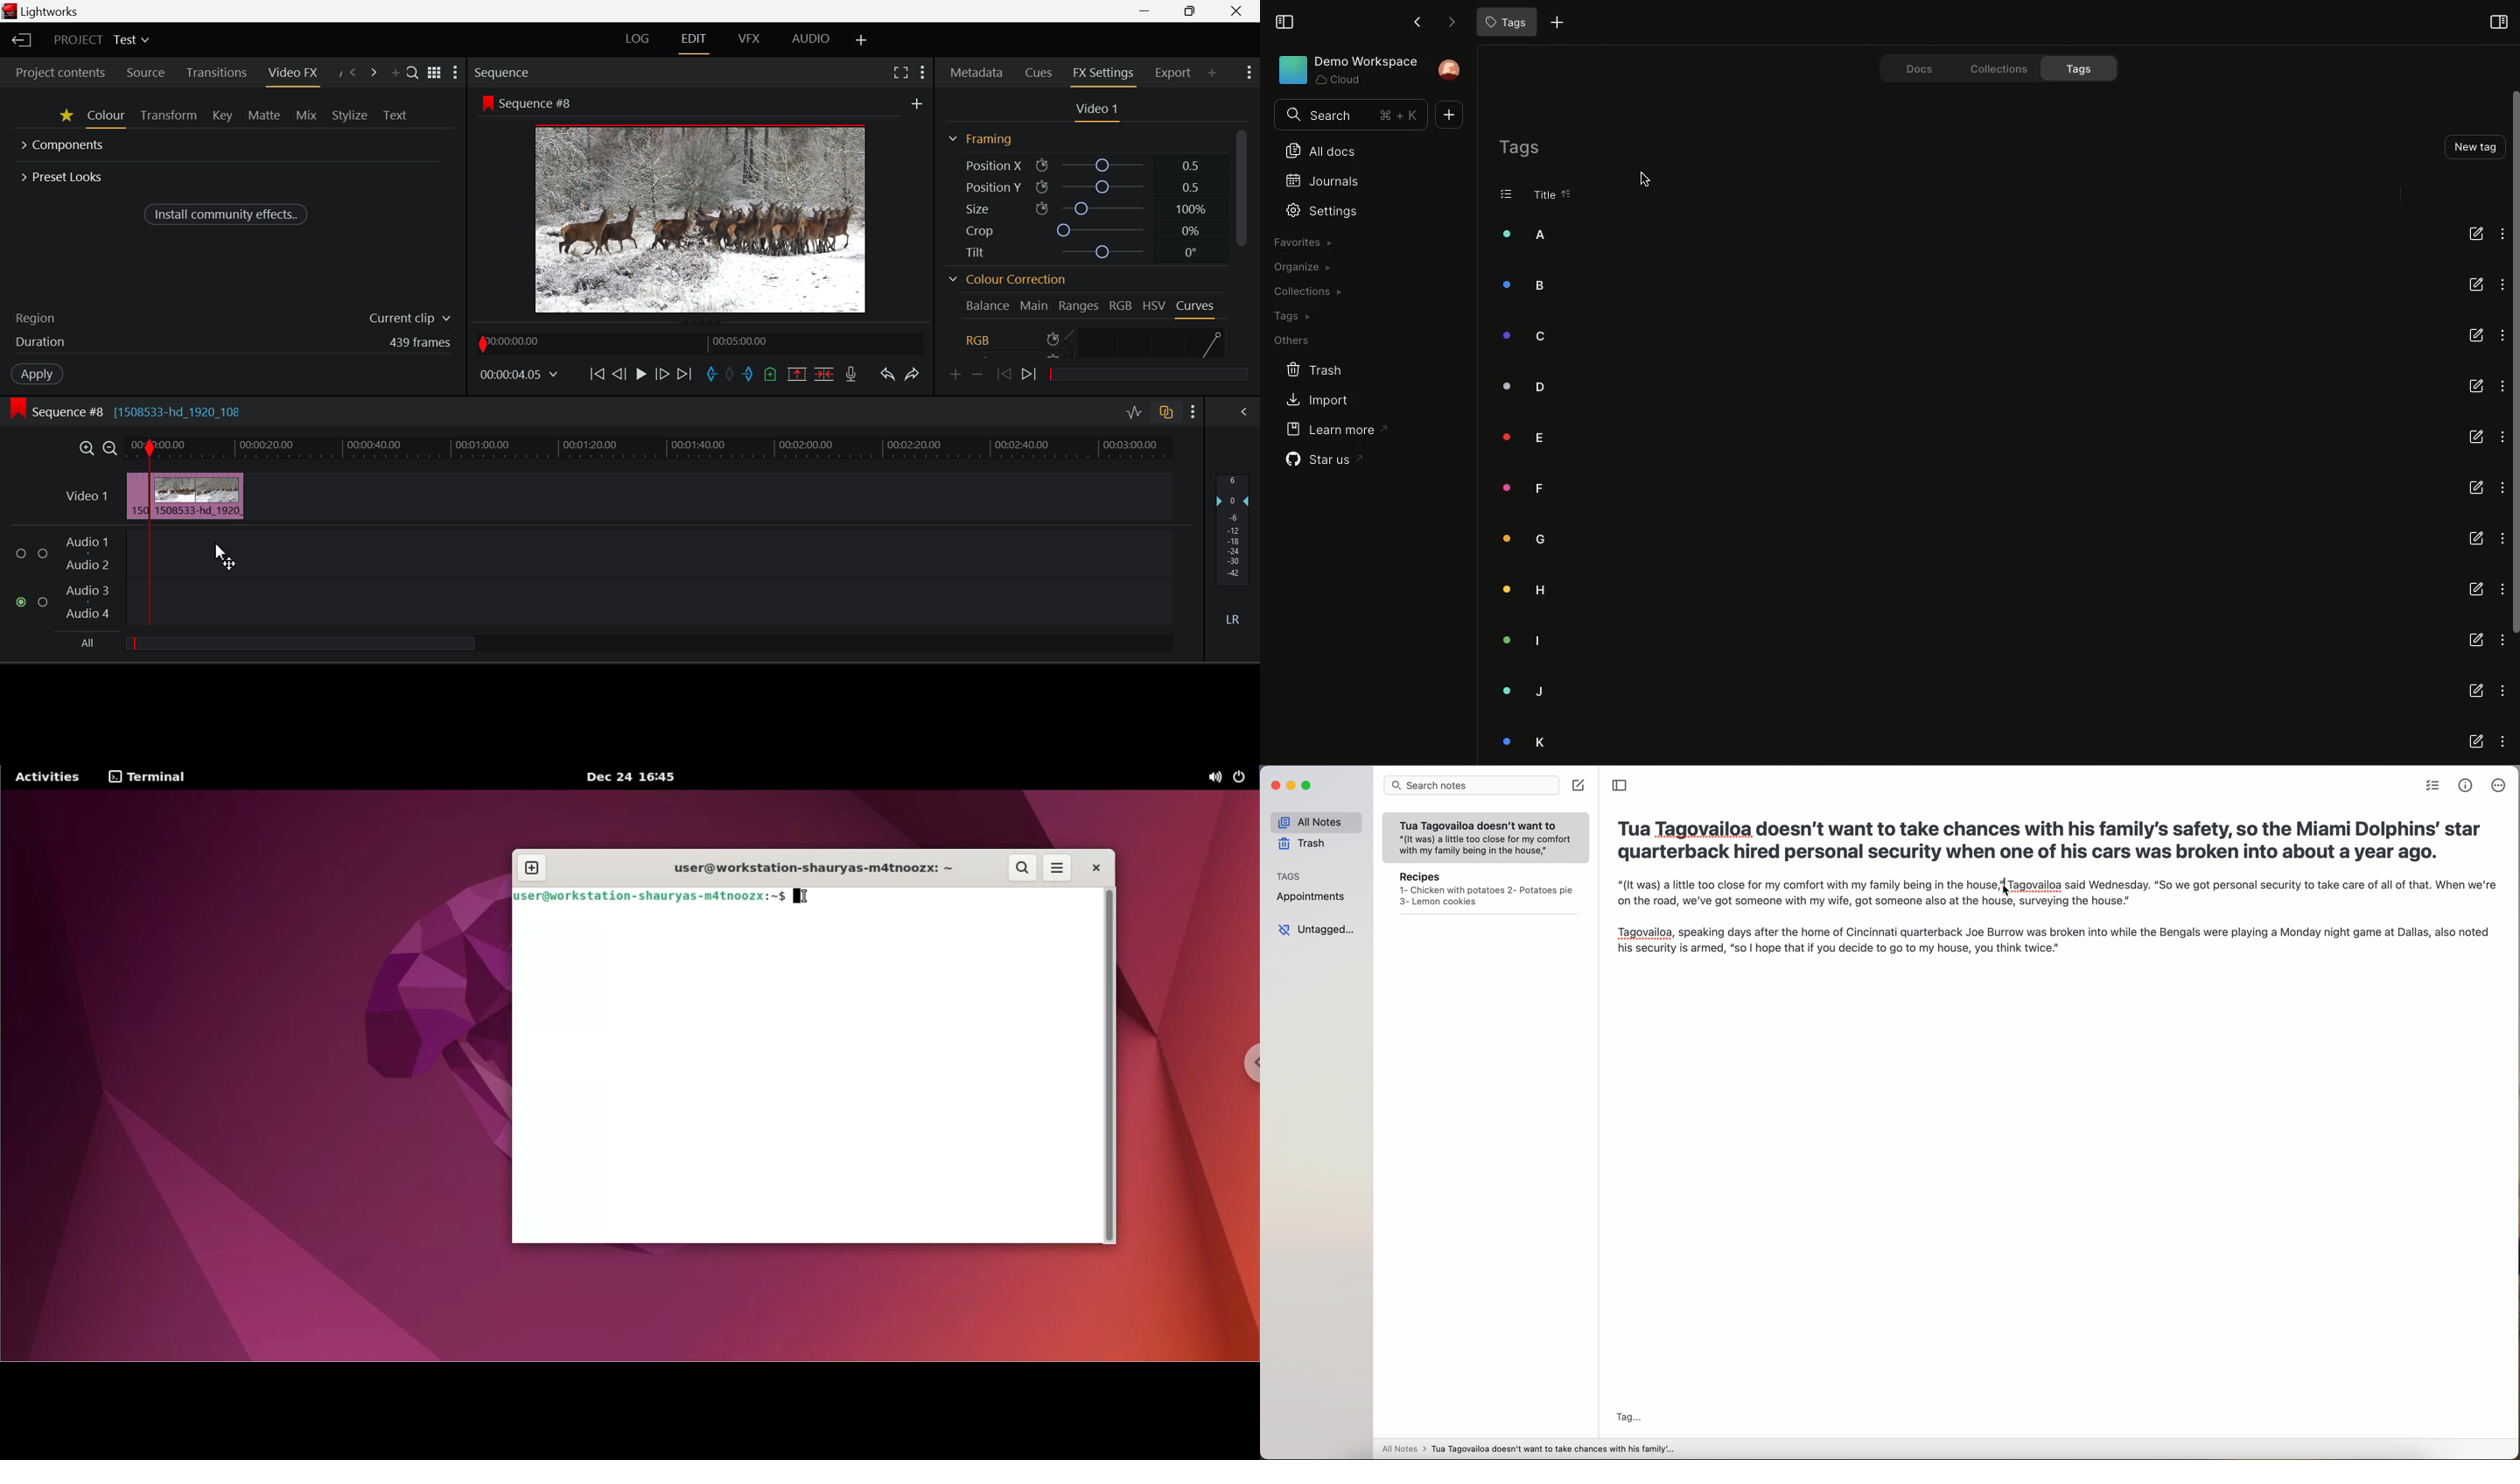  What do you see at coordinates (748, 374) in the screenshot?
I see `Mark Out` at bounding box center [748, 374].